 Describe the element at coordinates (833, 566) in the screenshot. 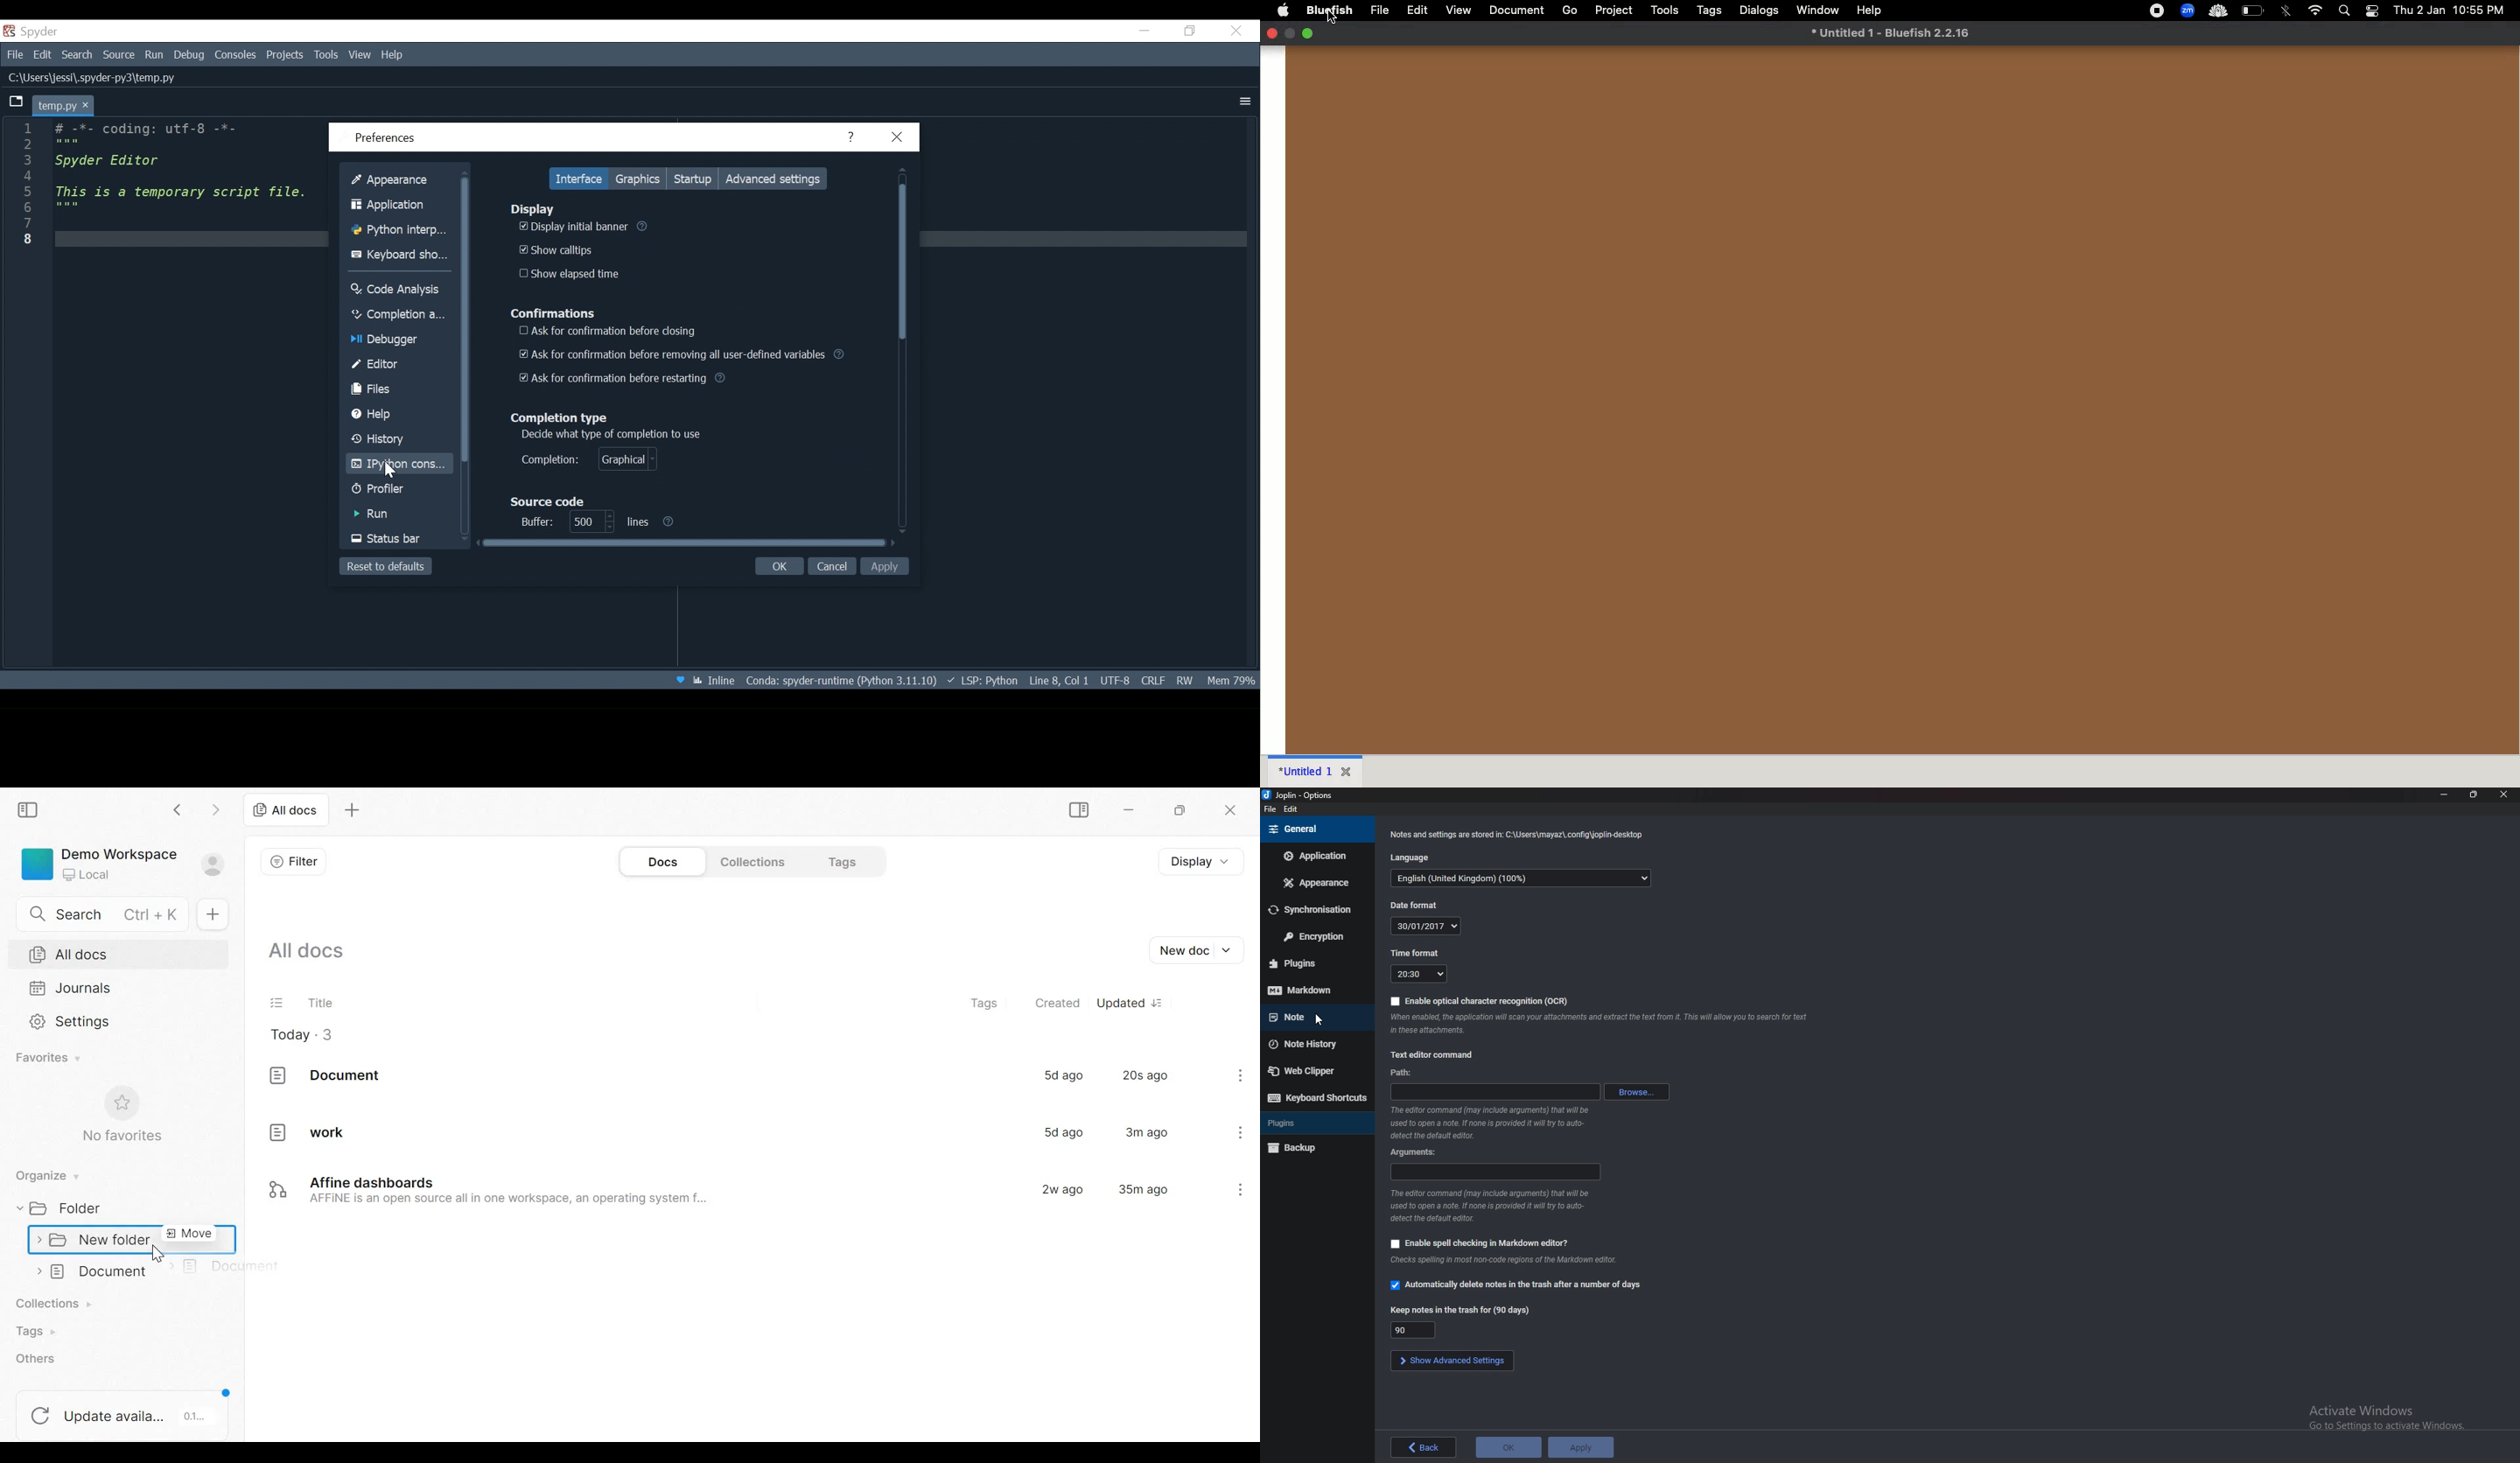

I see `Cancel` at that location.